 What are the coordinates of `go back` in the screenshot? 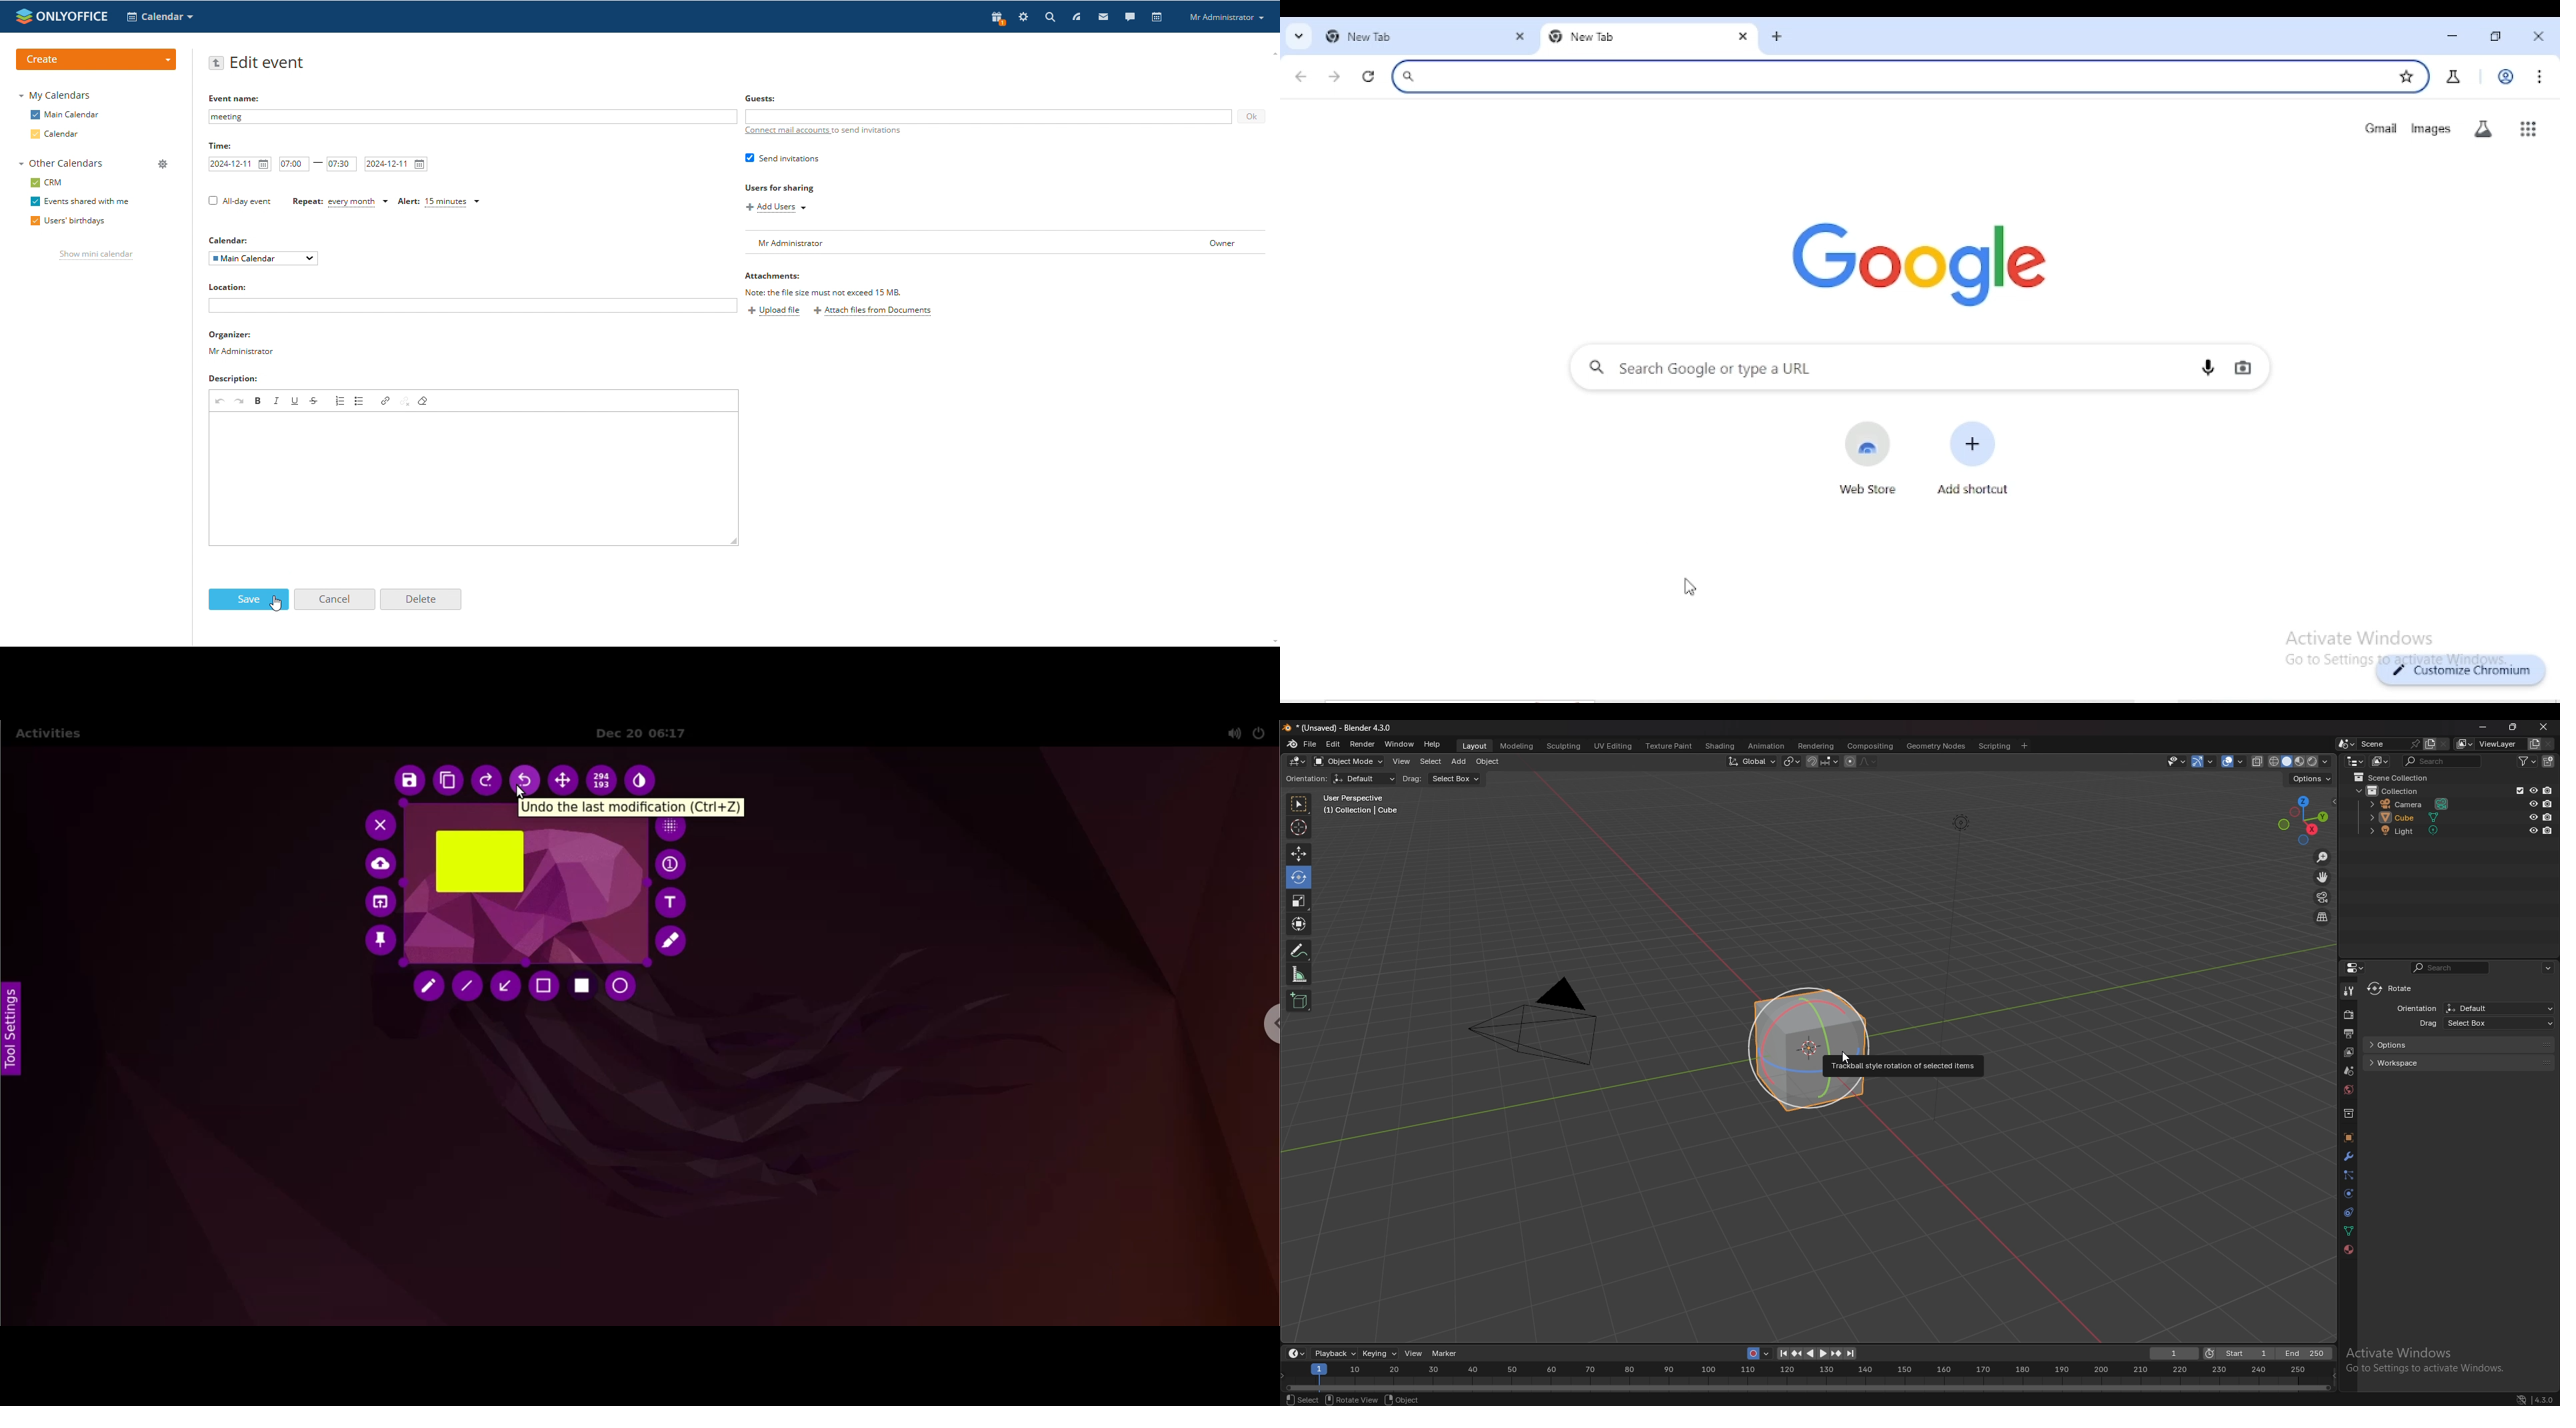 It's located at (216, 63).